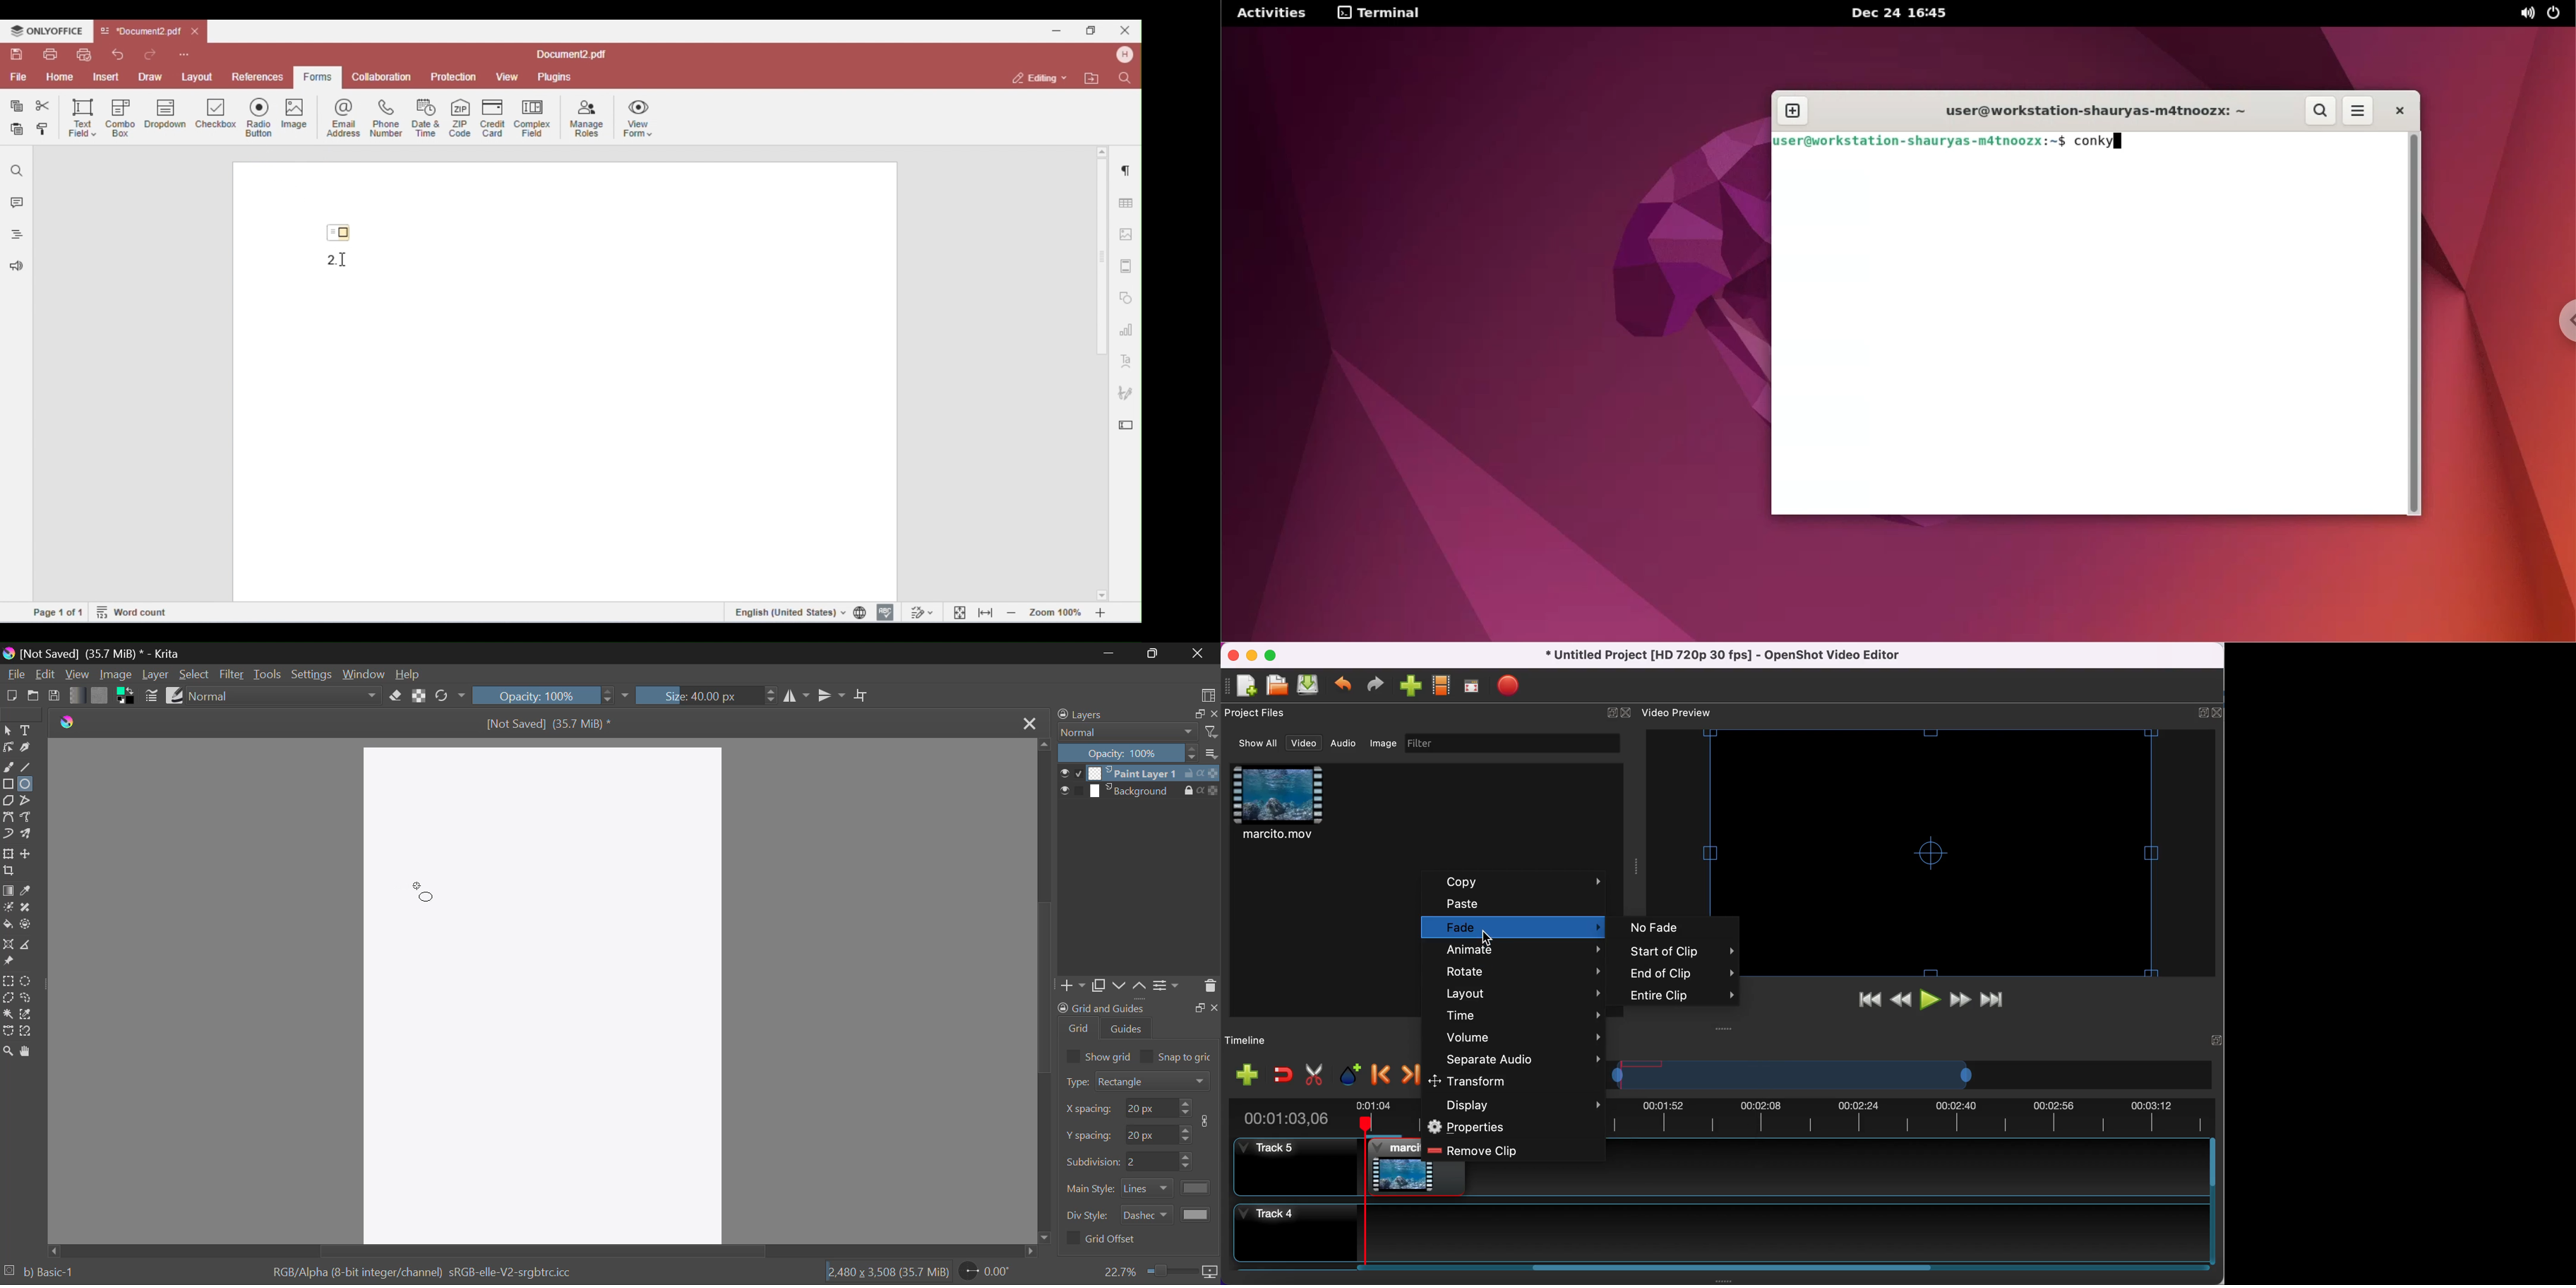 This screenshot has width=2576, height=1288. What do you see at coordinates (1141, 1162) in the screenshot?
I see `Grid Characteristic Input` at bounding box center [1141, 1162].